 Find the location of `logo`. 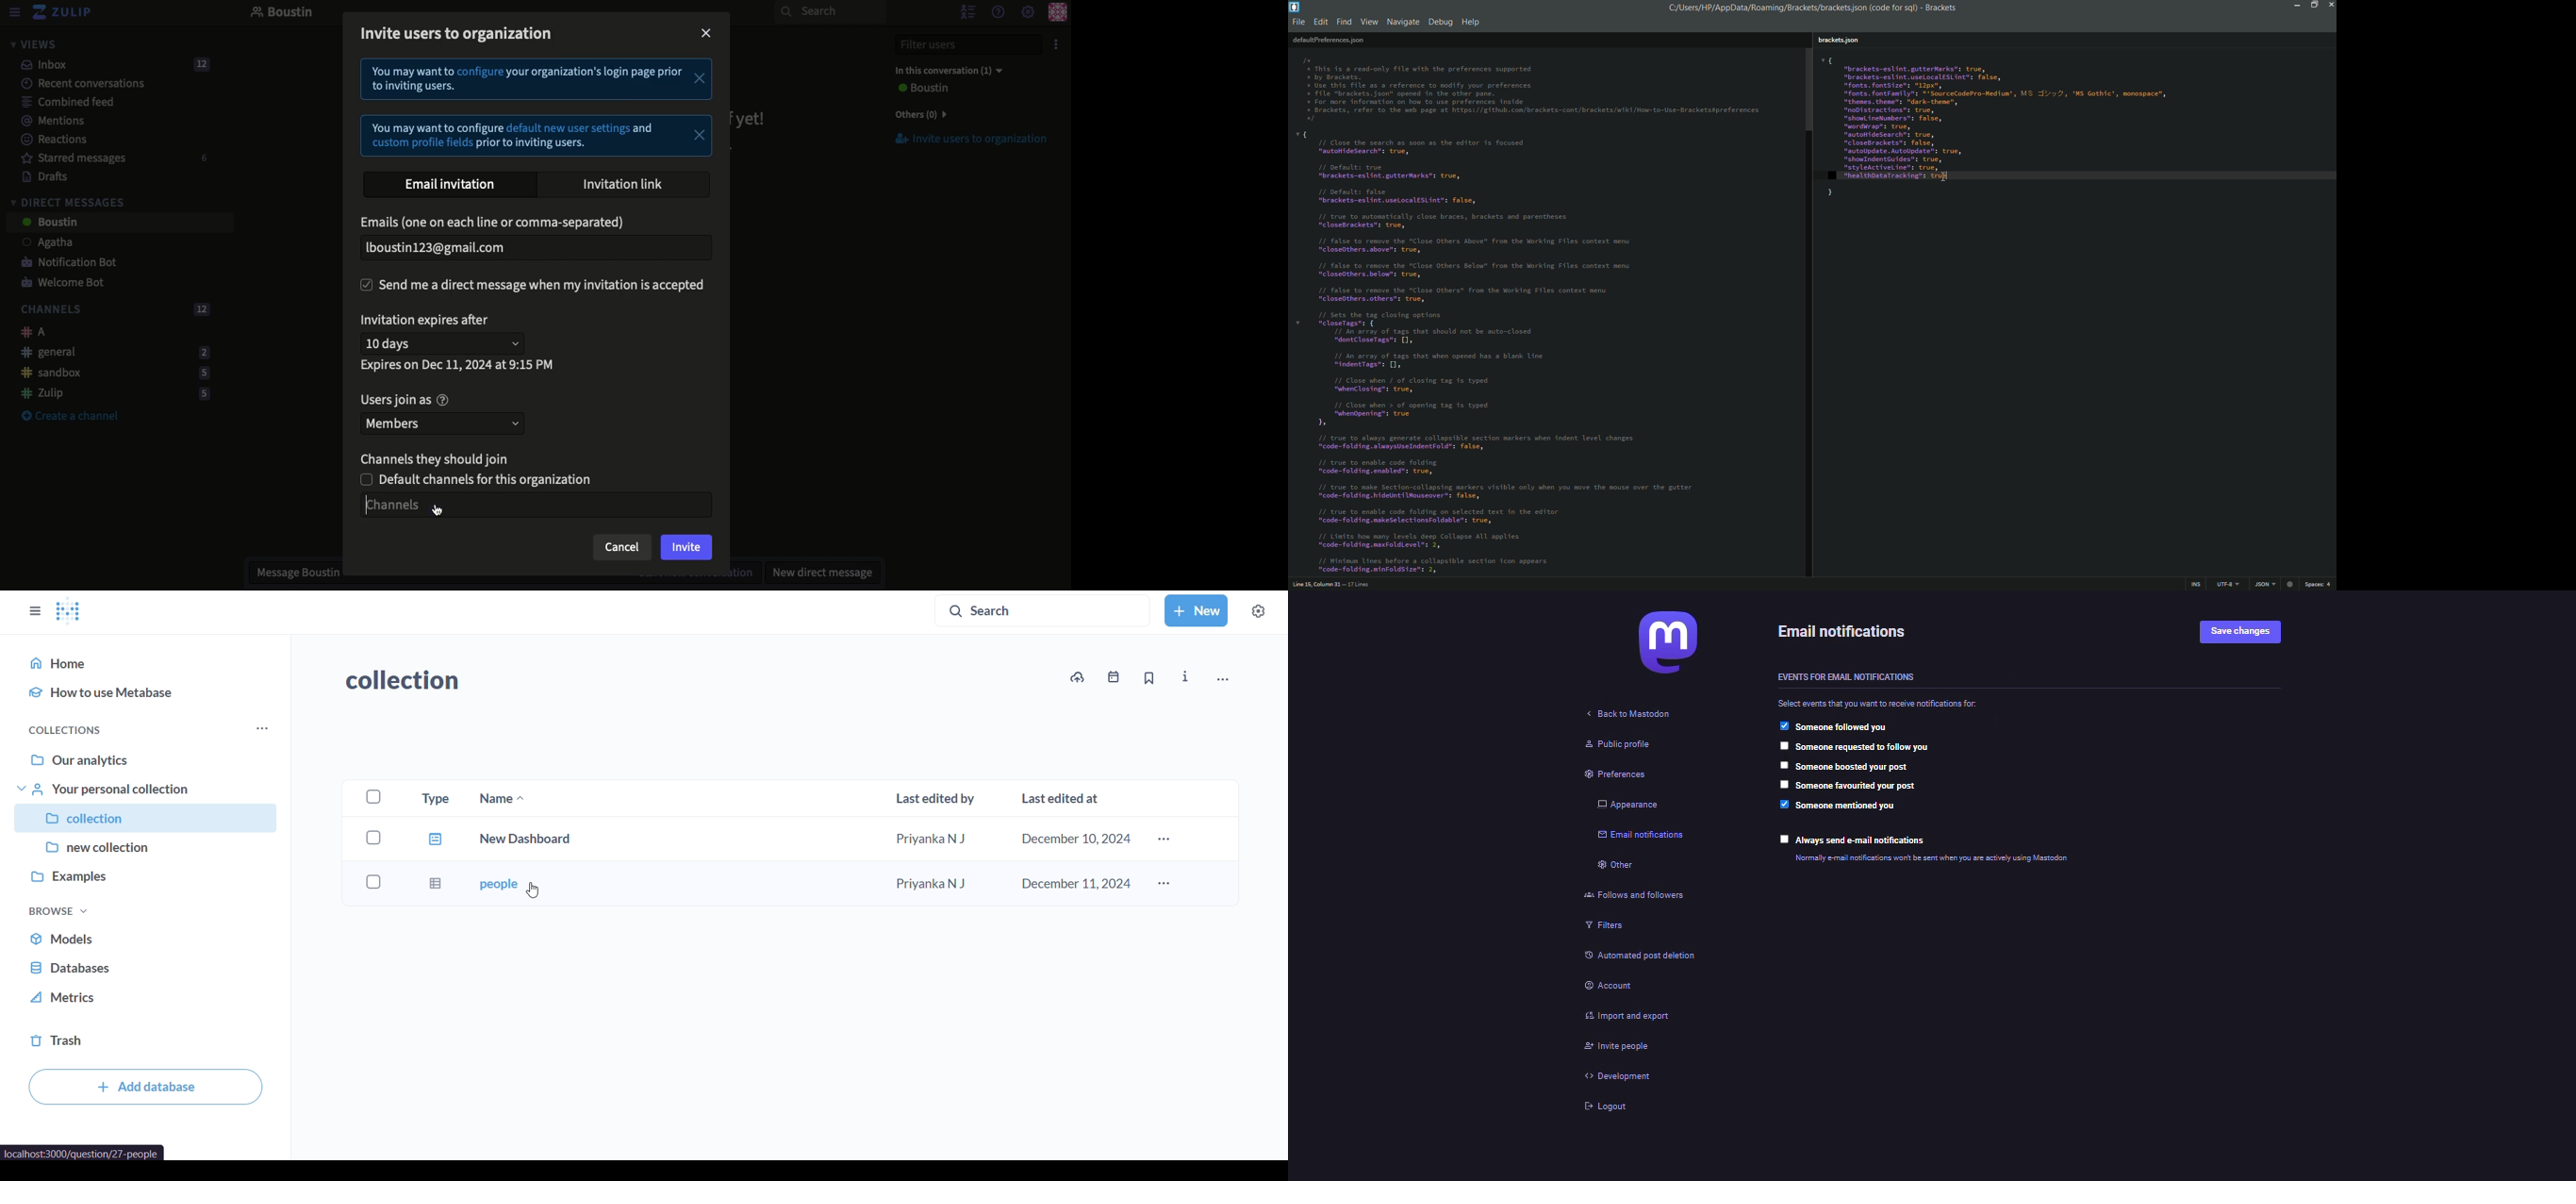

logo is located at coordinates (75, 612).